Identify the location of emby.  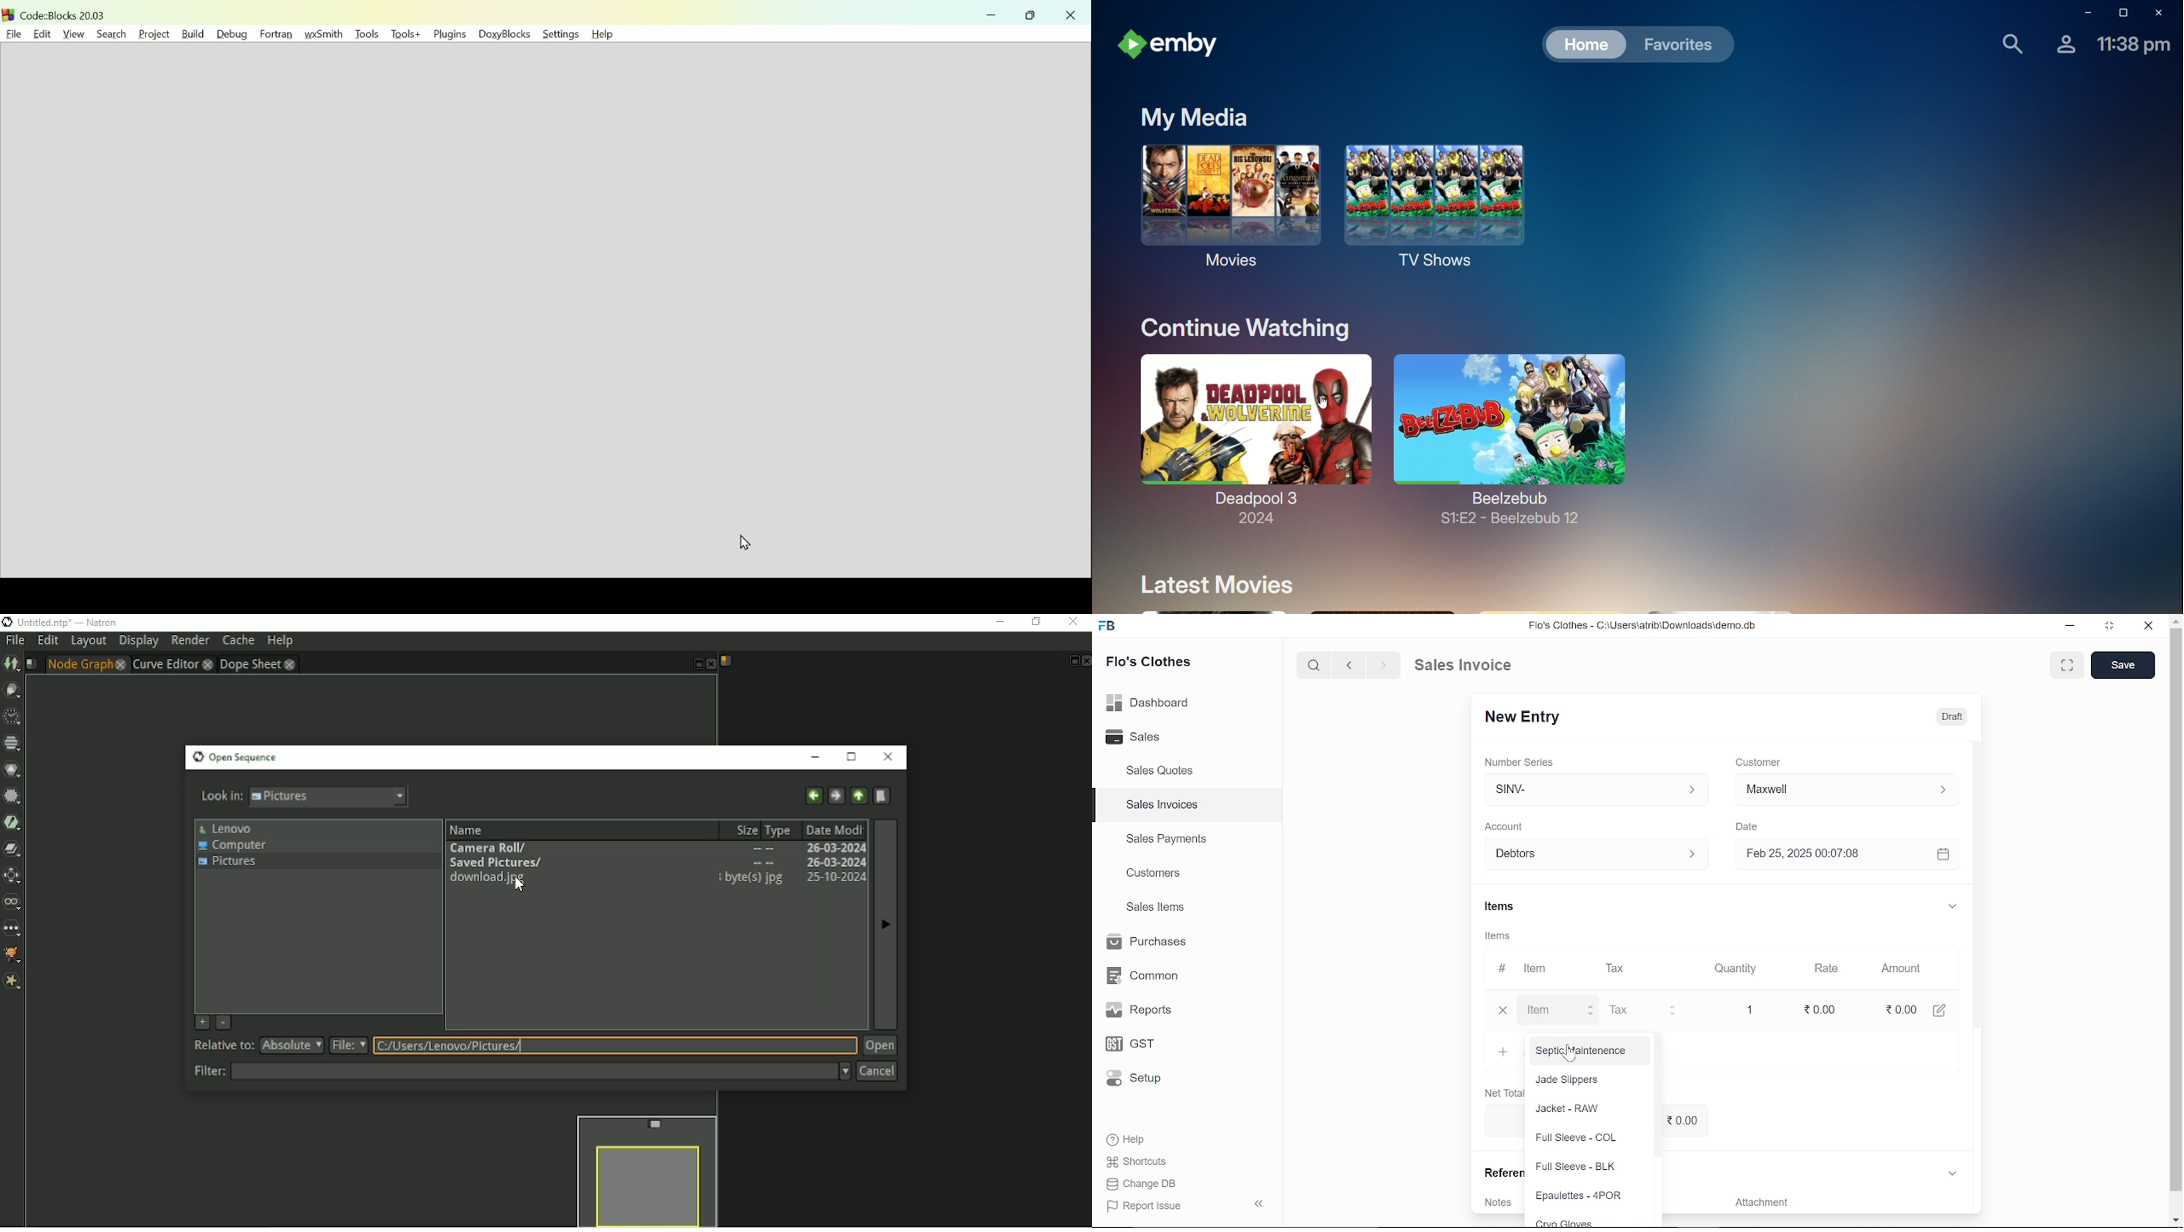
(1174, 44).